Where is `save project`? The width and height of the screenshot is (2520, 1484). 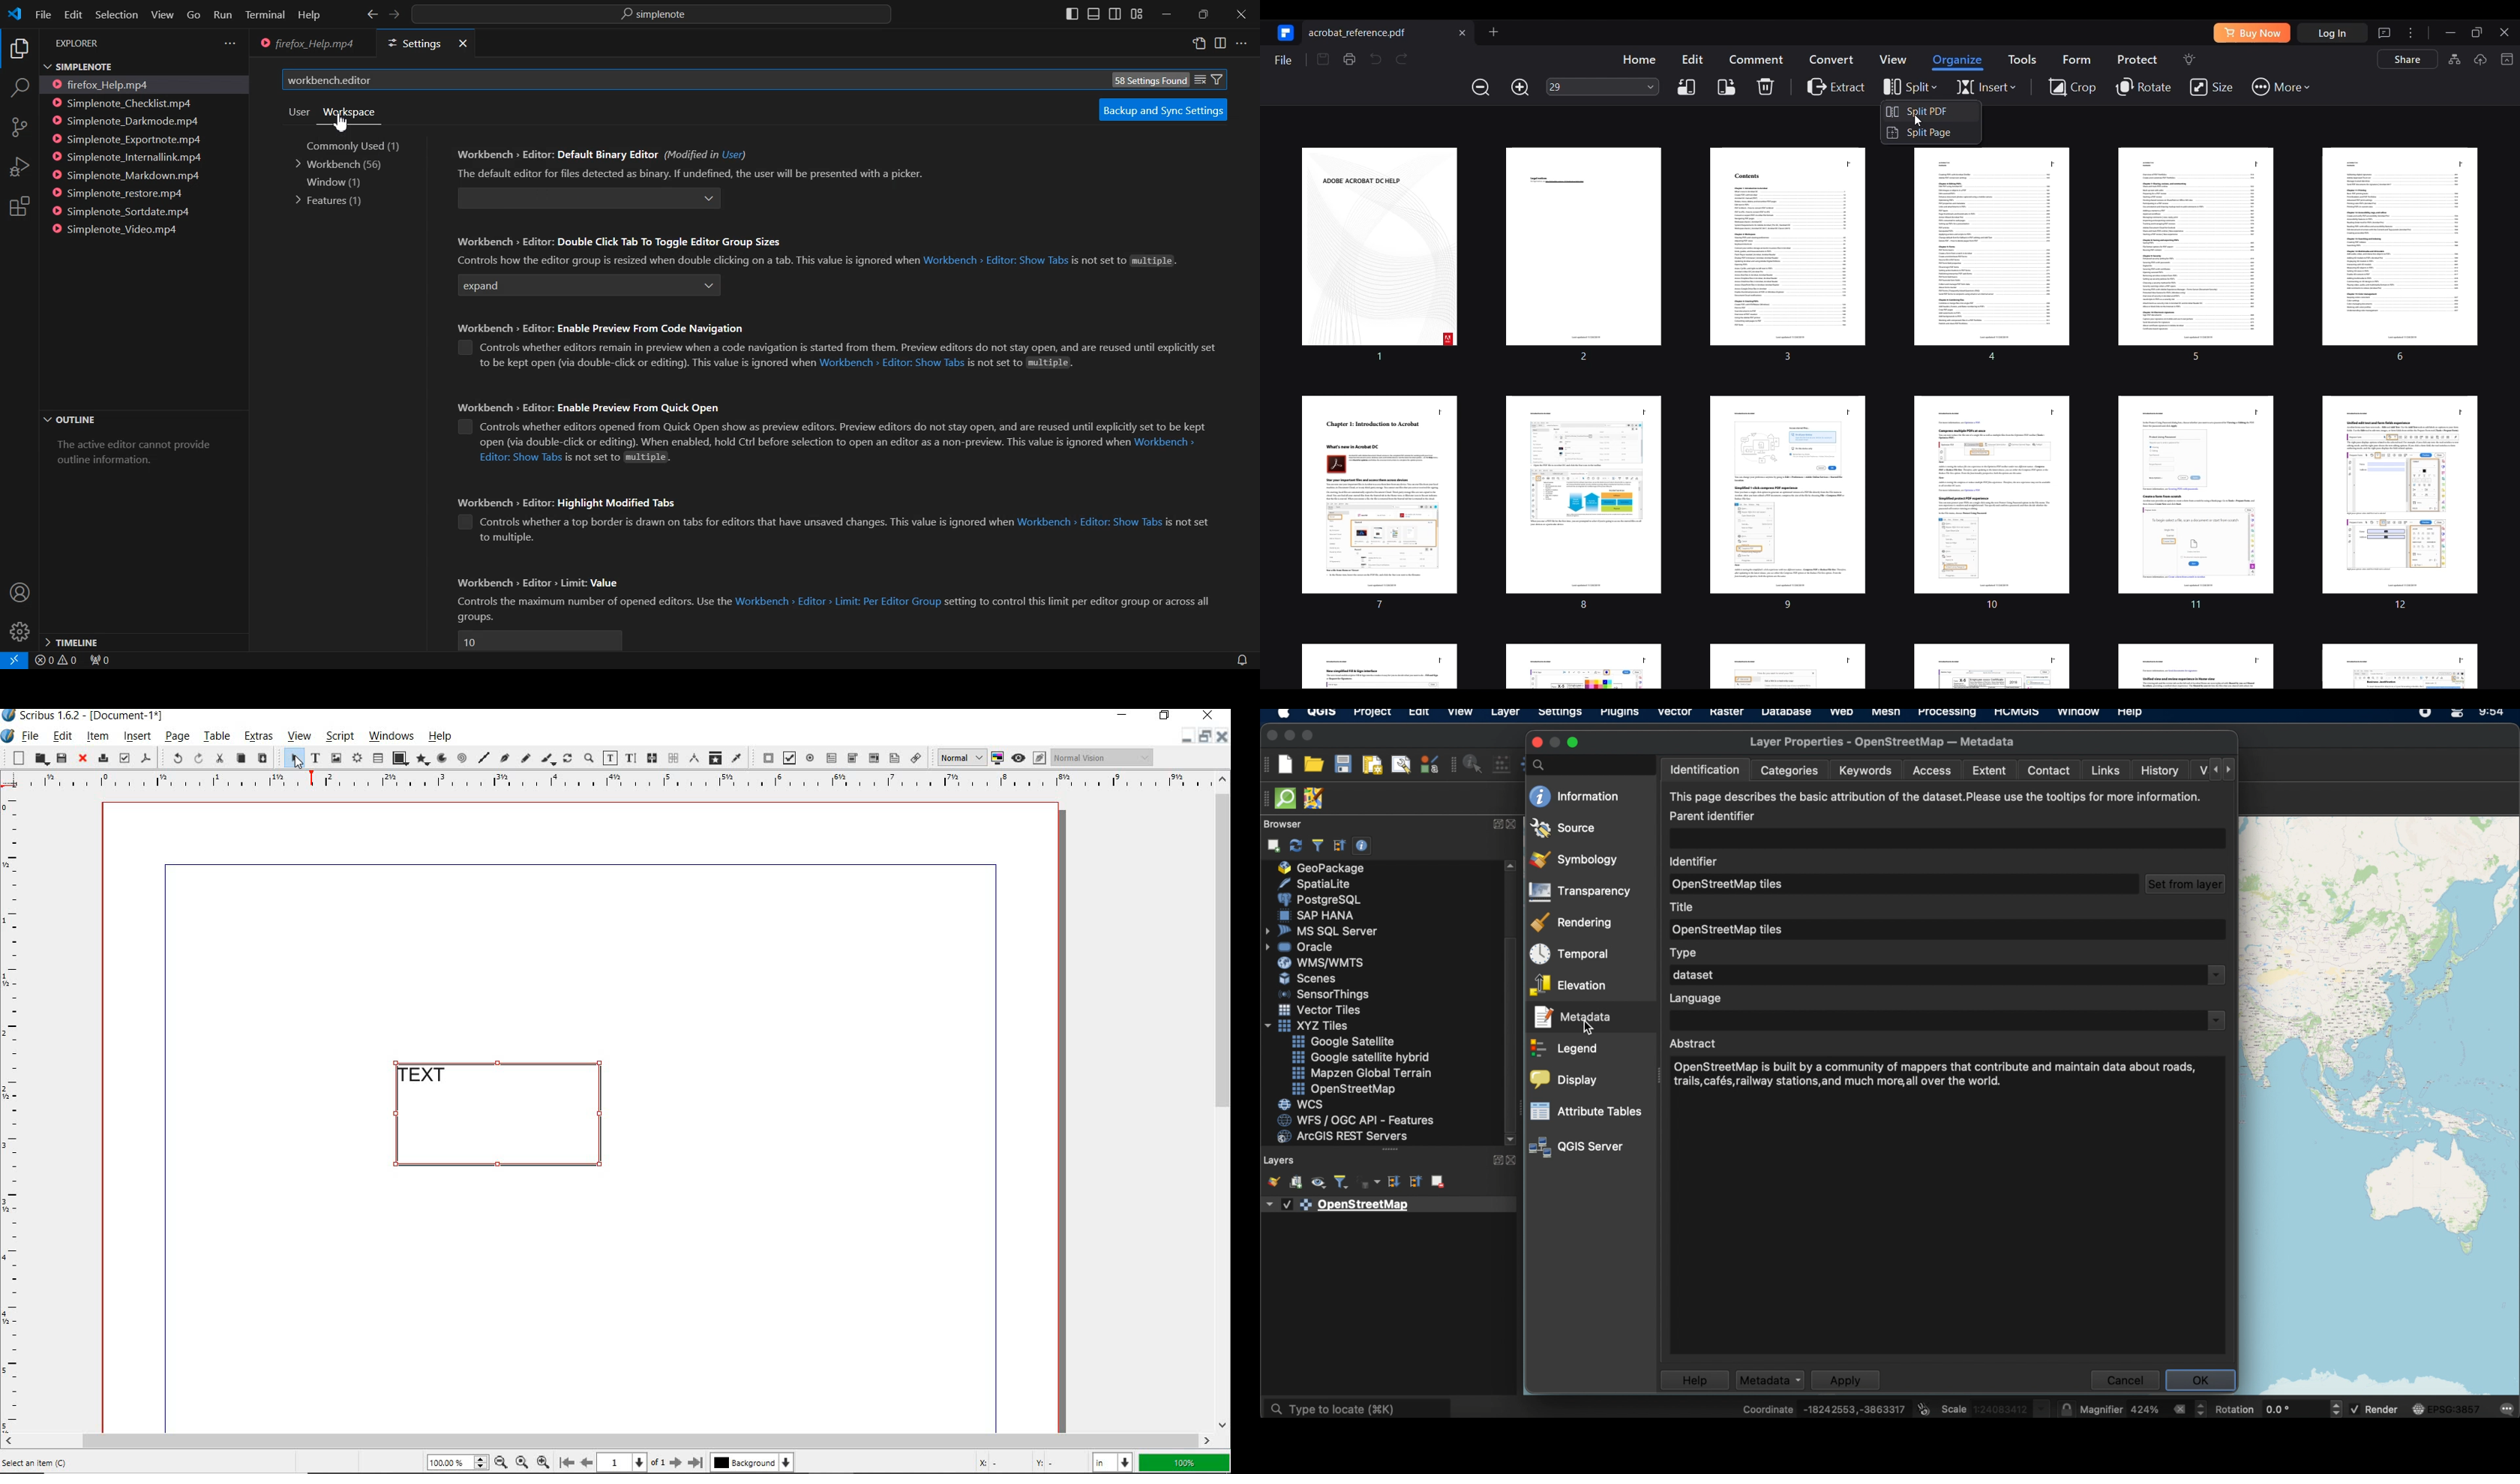
save project is located at coordinates (1343, 764).